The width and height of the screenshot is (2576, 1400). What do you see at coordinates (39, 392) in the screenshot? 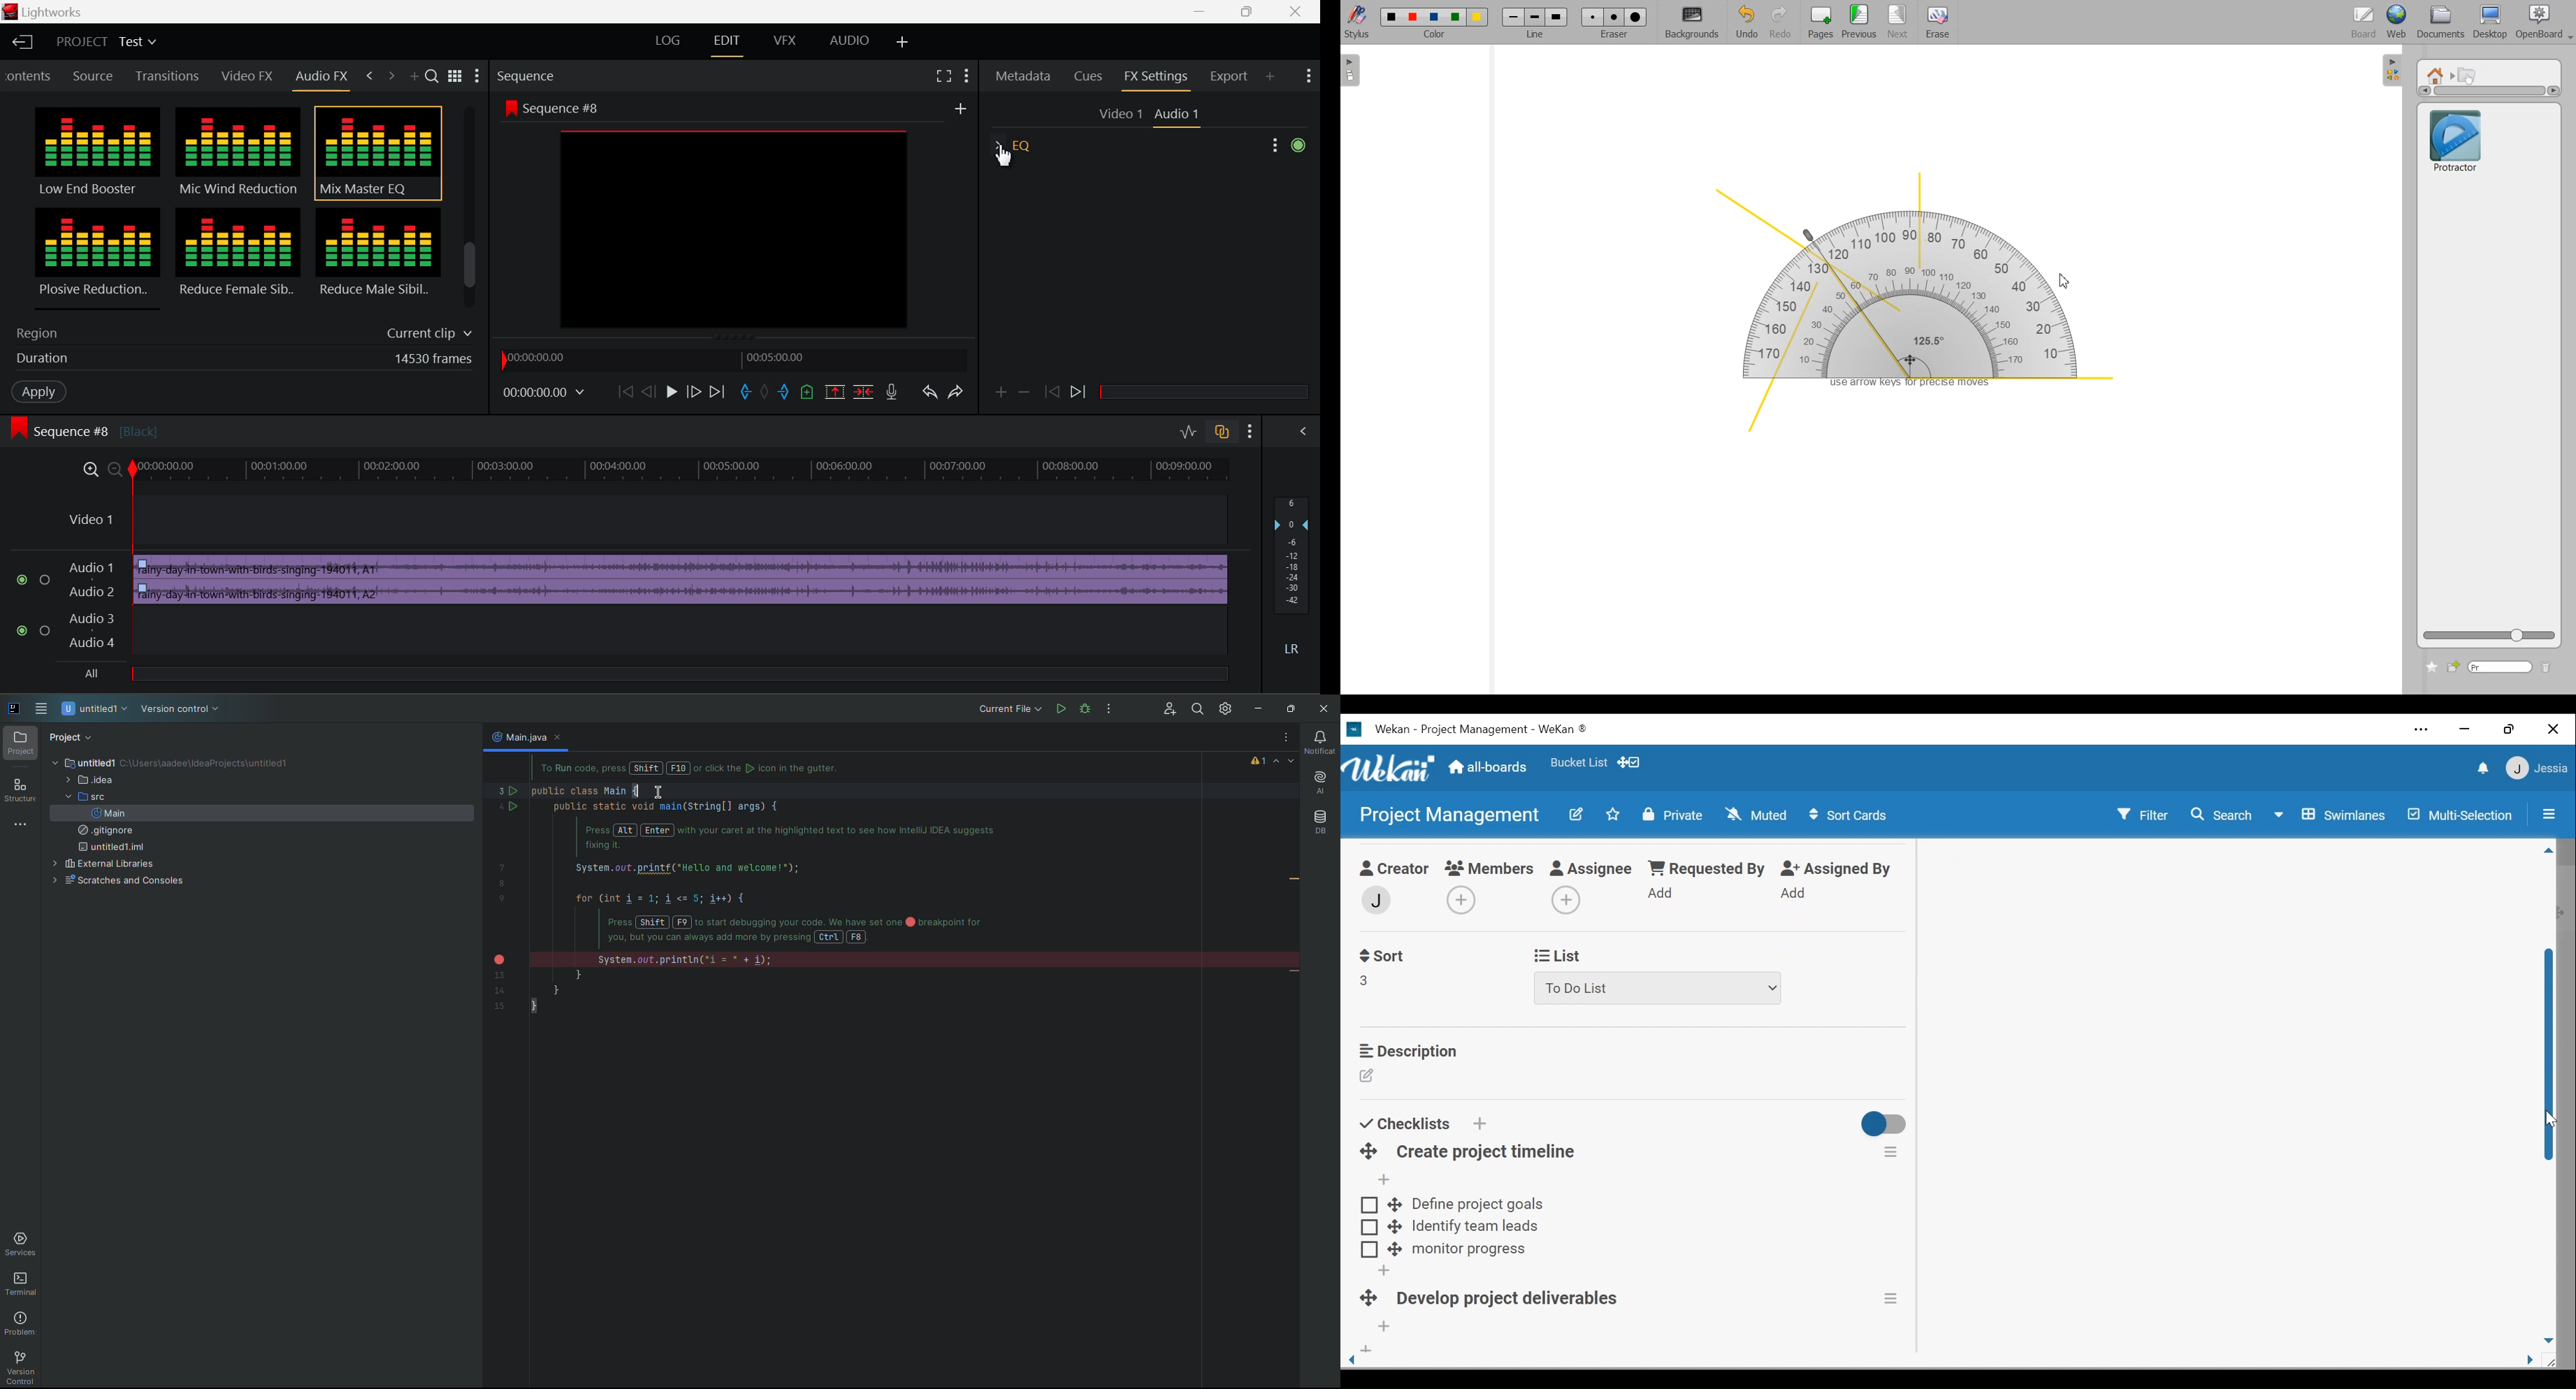
I see `Apply` at bounding box center [39, 392].